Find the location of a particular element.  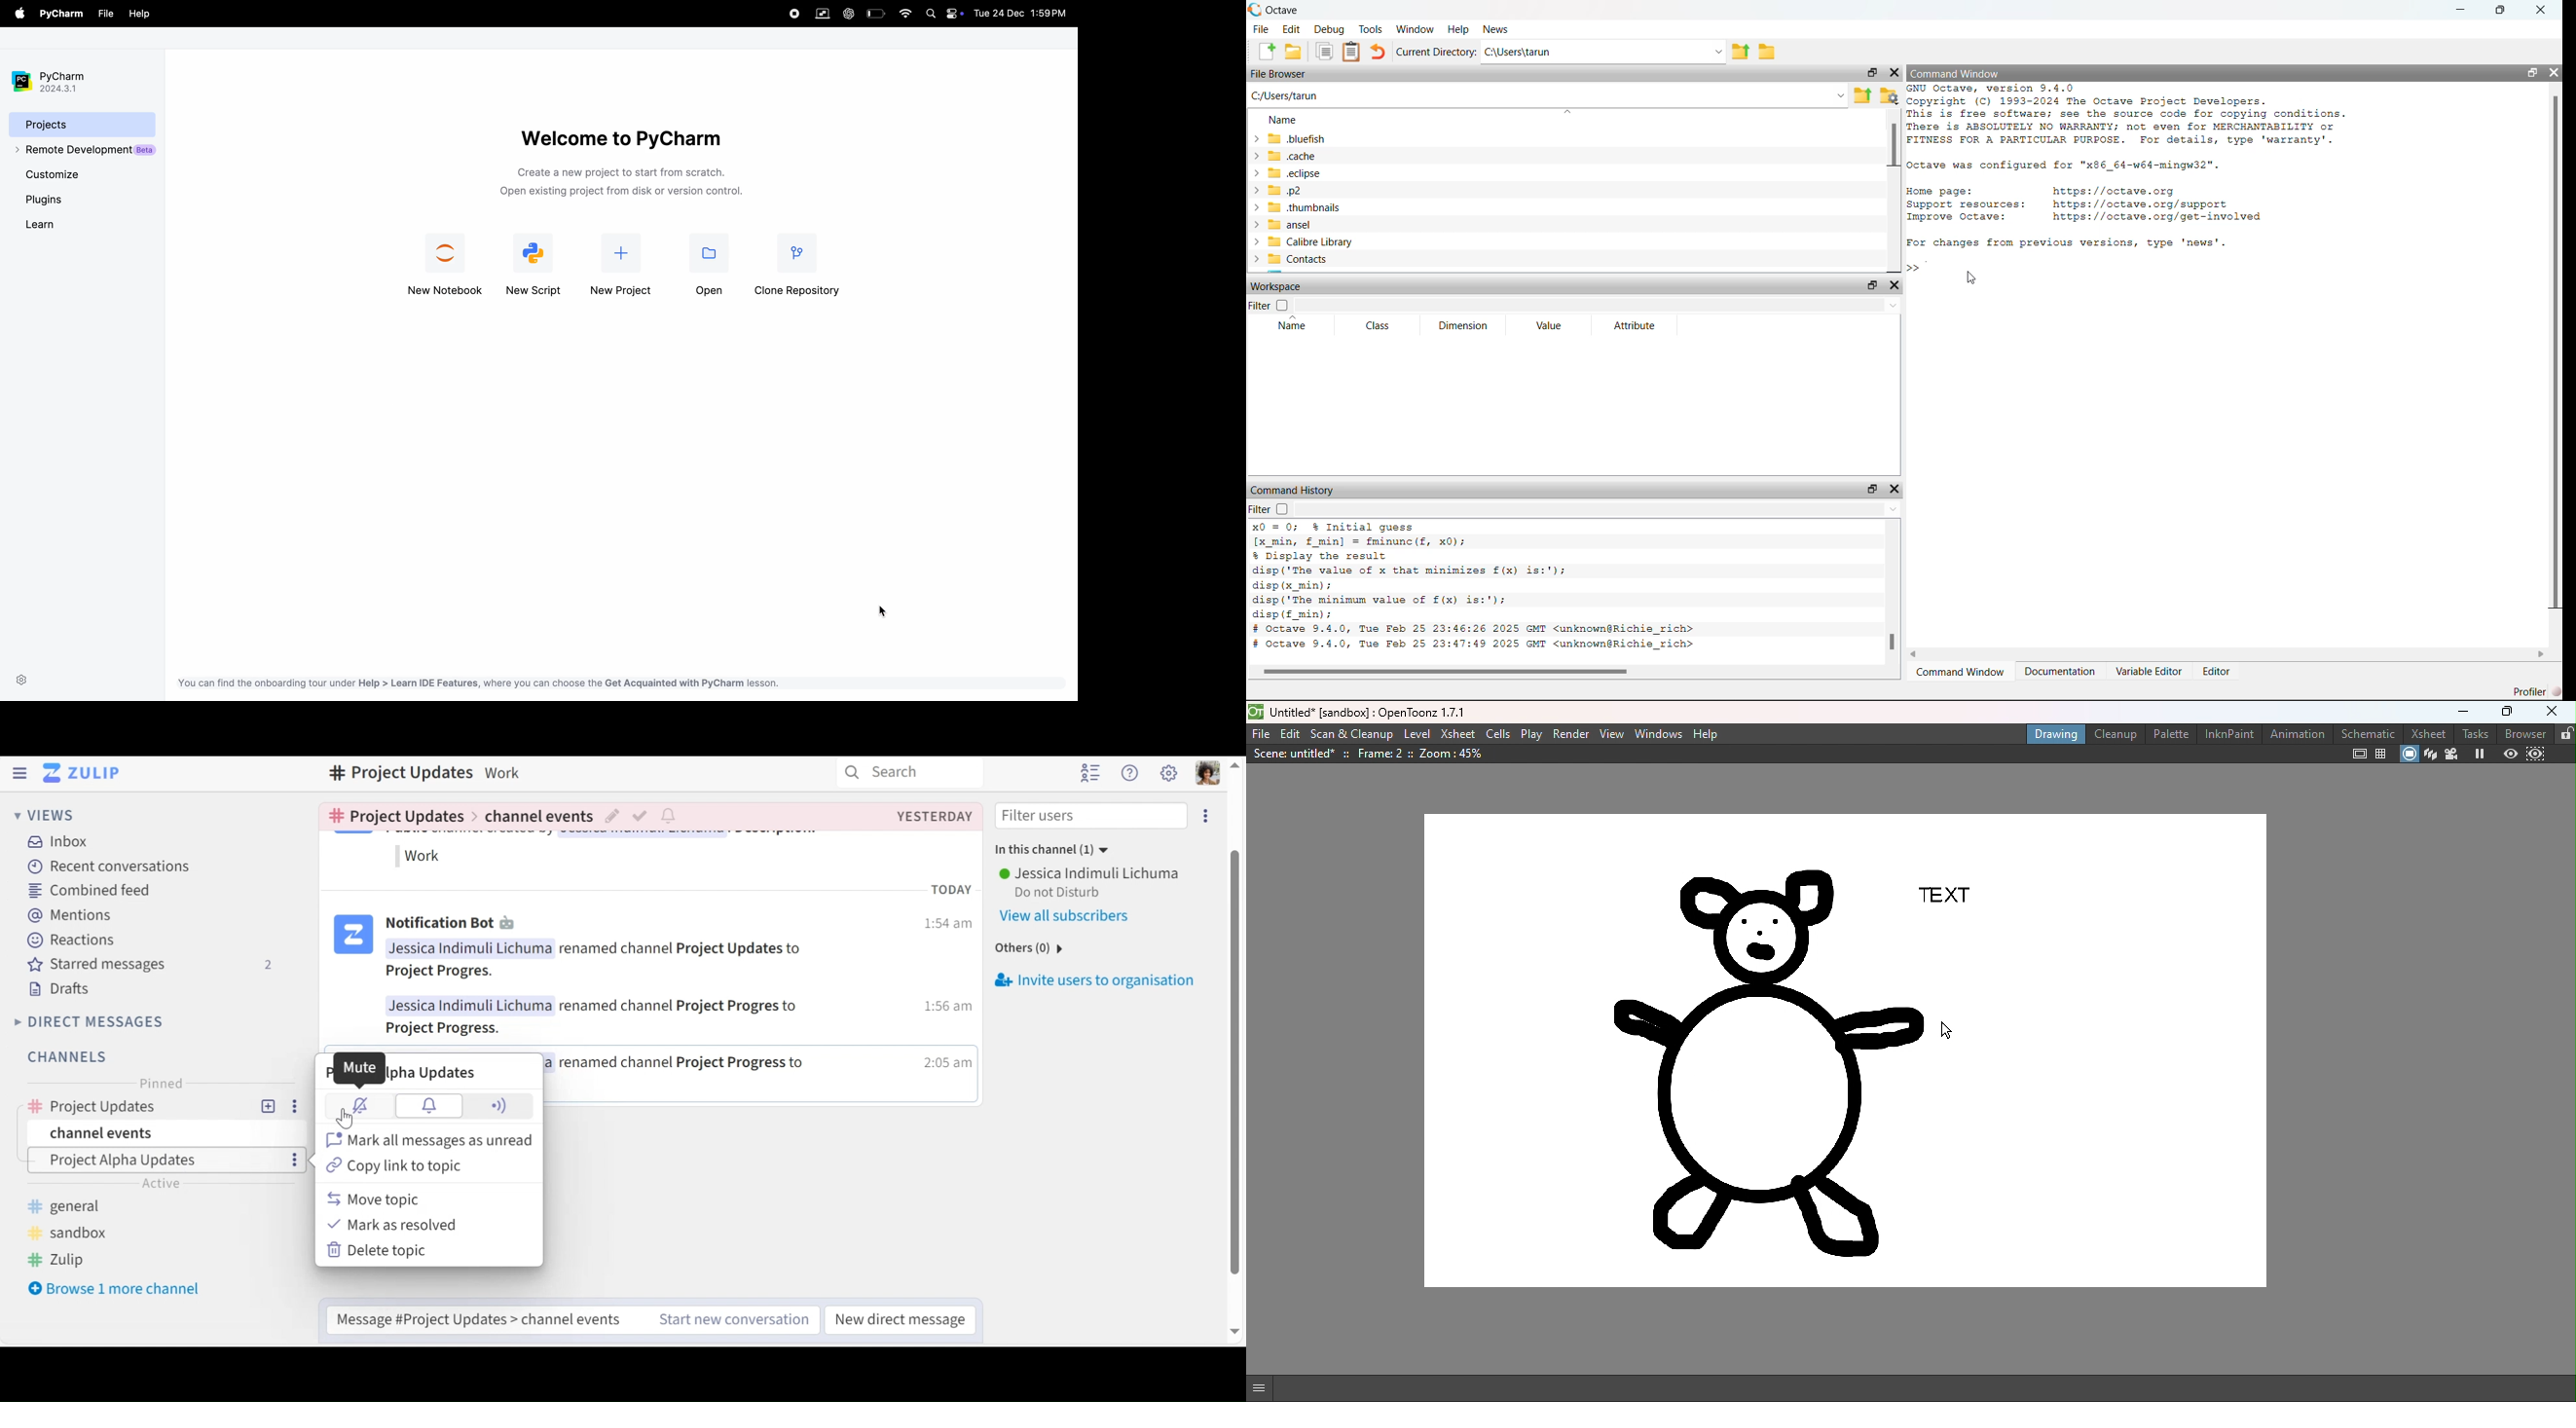

Render is located at coordinates (1572, 733).